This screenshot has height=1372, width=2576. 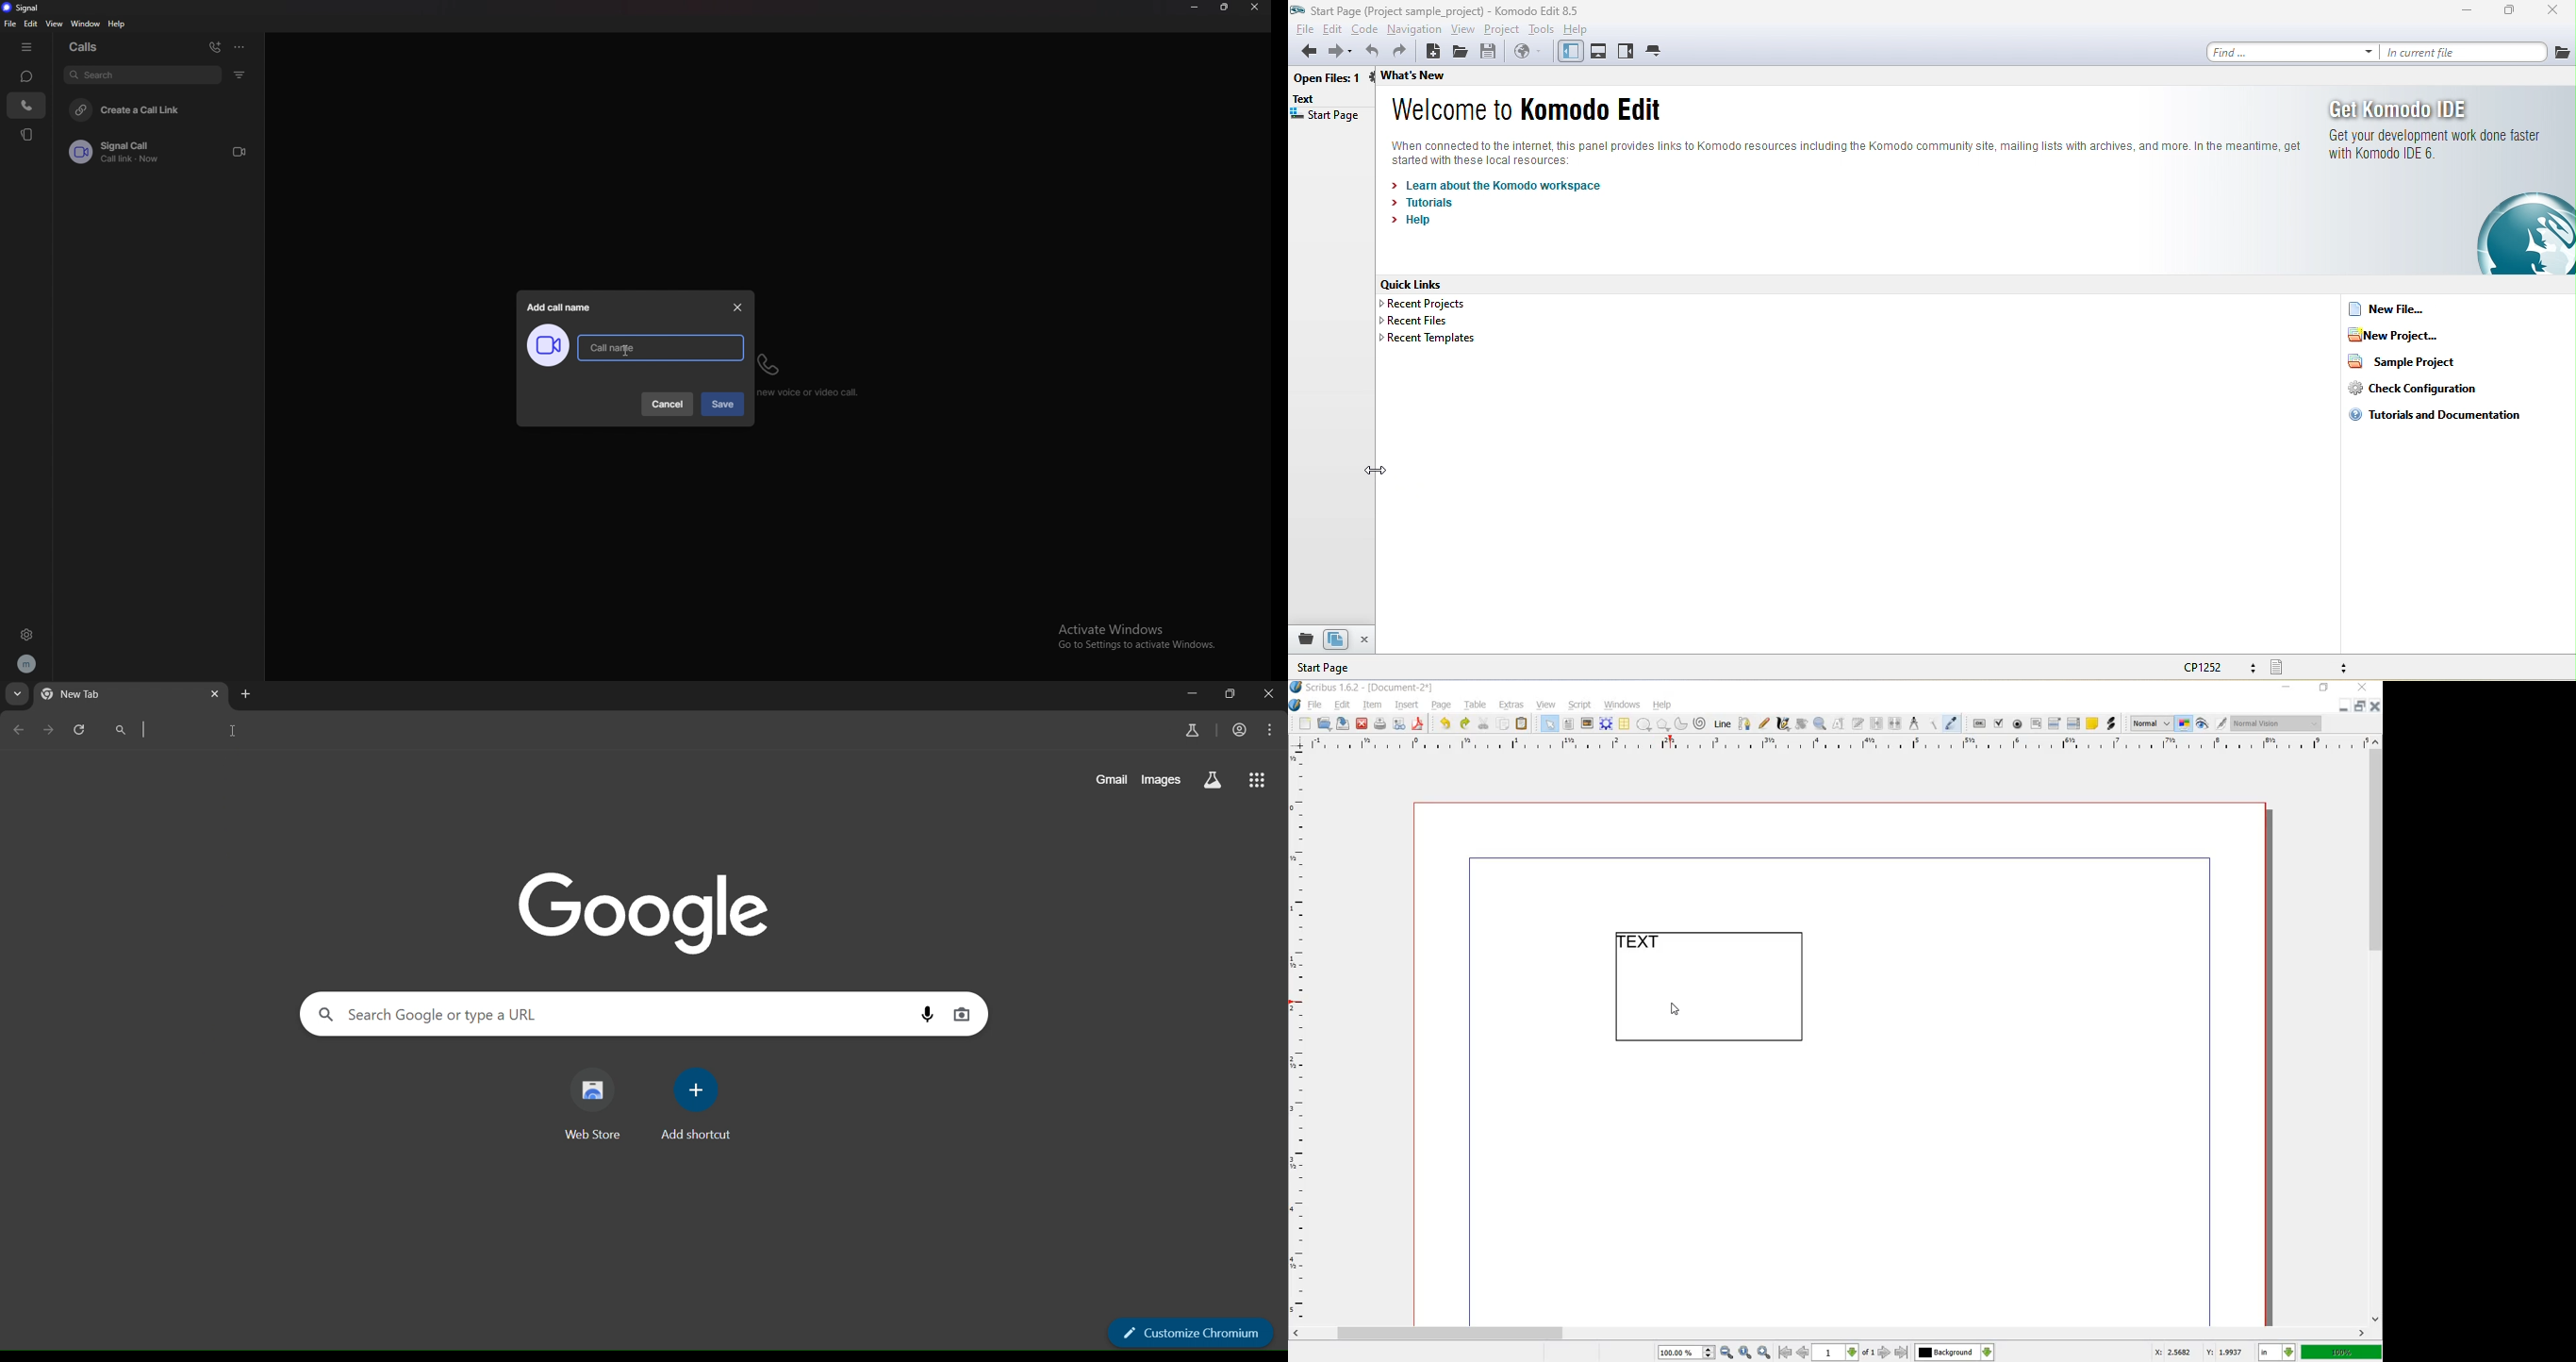 What do you see at coordinates (1955, 1352) in the screenshot?
I see `Background` at bounding box center [1955, 1352].